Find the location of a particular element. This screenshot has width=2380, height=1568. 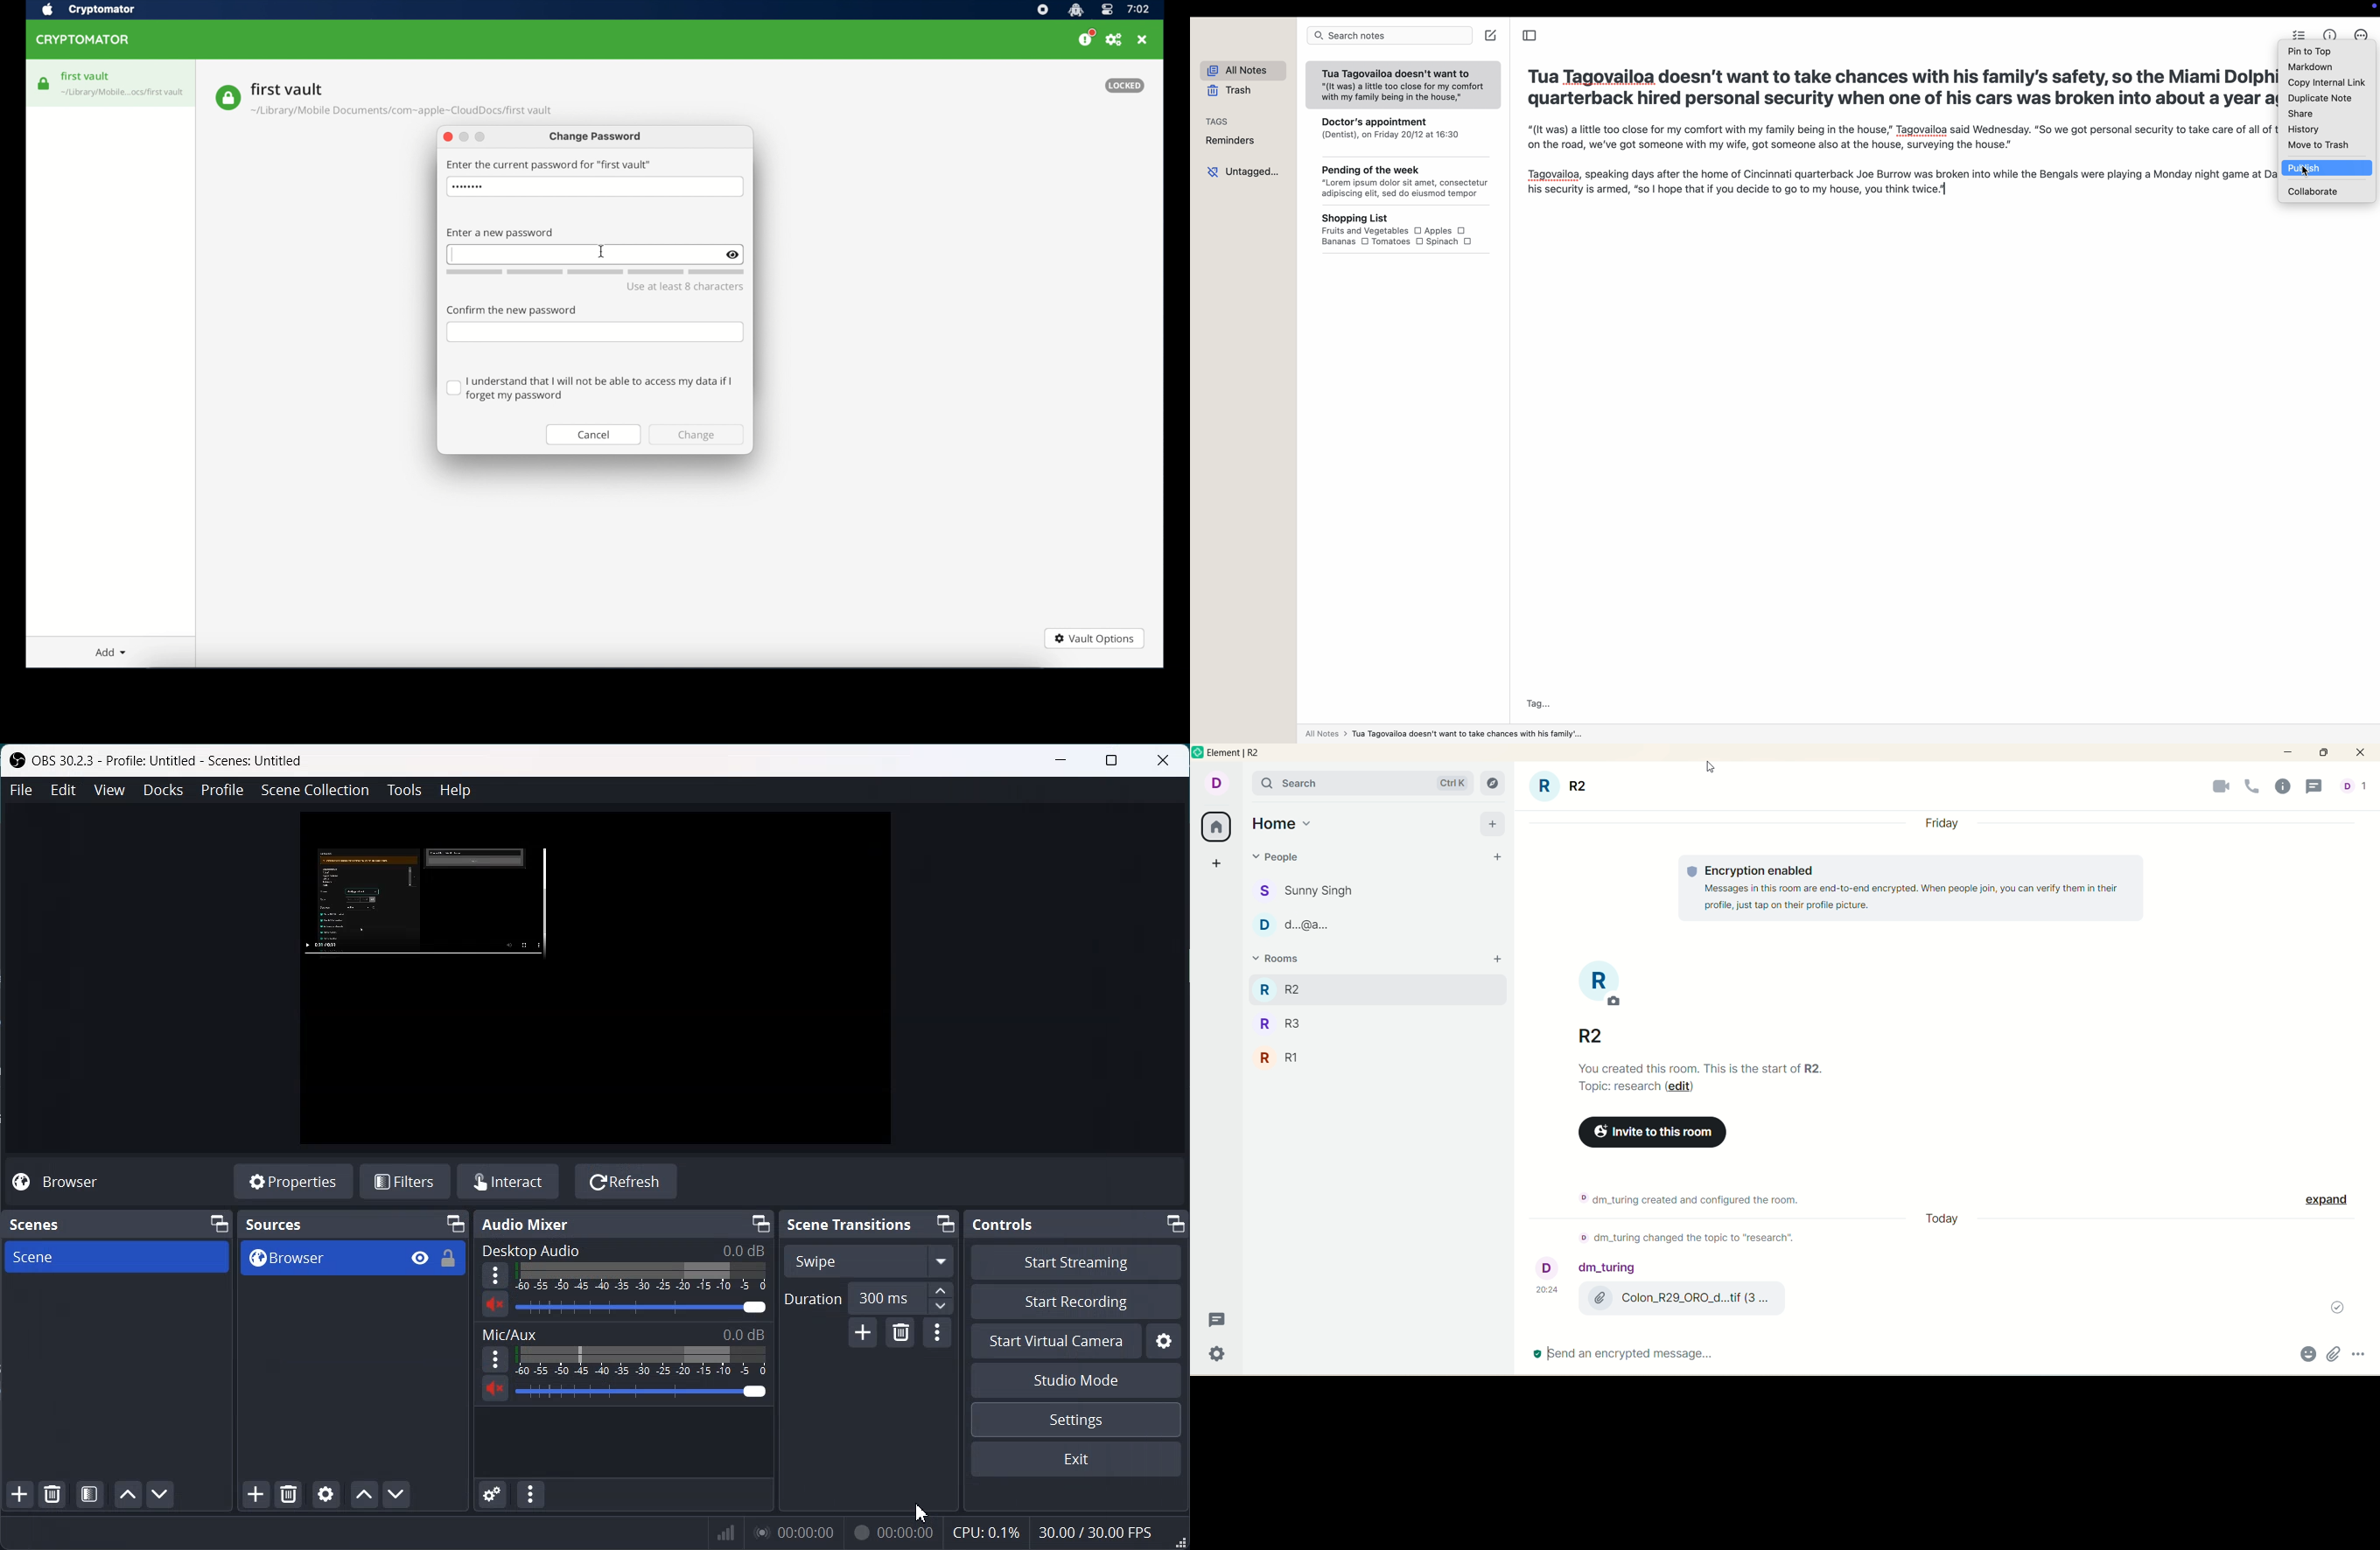

 is located at coordinates (2330, 1204).